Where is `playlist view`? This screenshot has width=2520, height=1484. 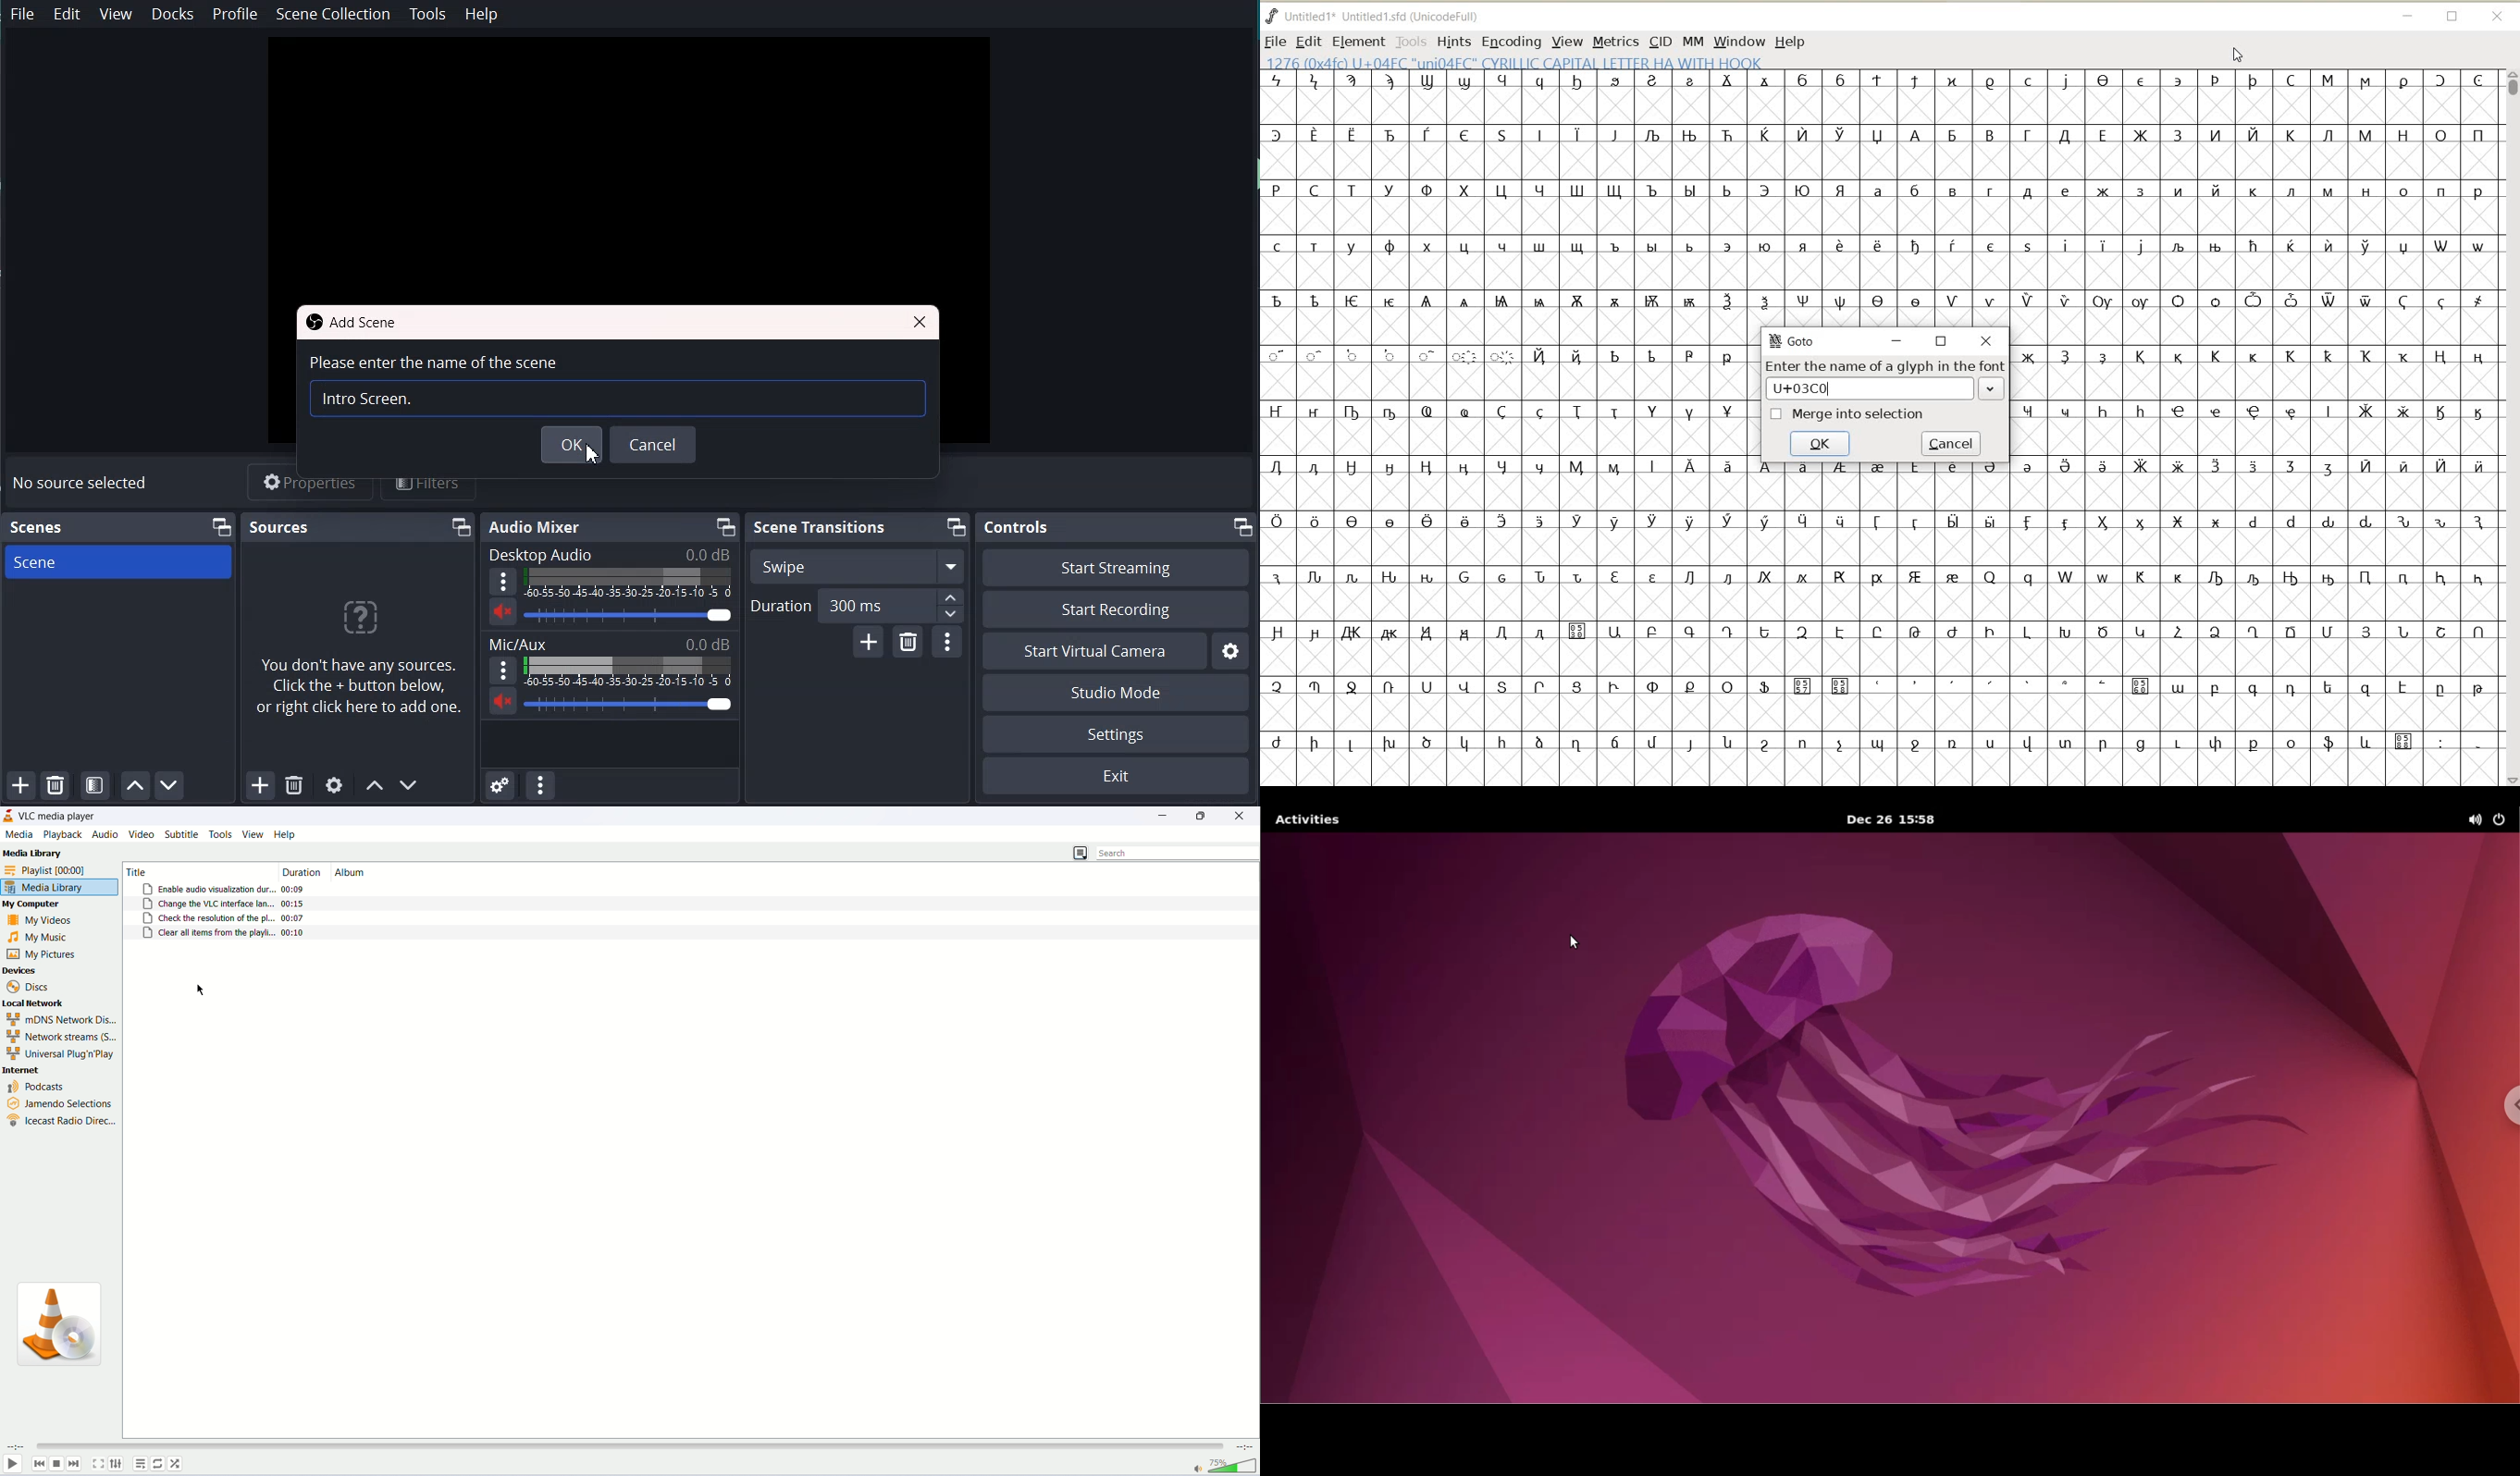
playlist view is located at coordinates (1080, 852).